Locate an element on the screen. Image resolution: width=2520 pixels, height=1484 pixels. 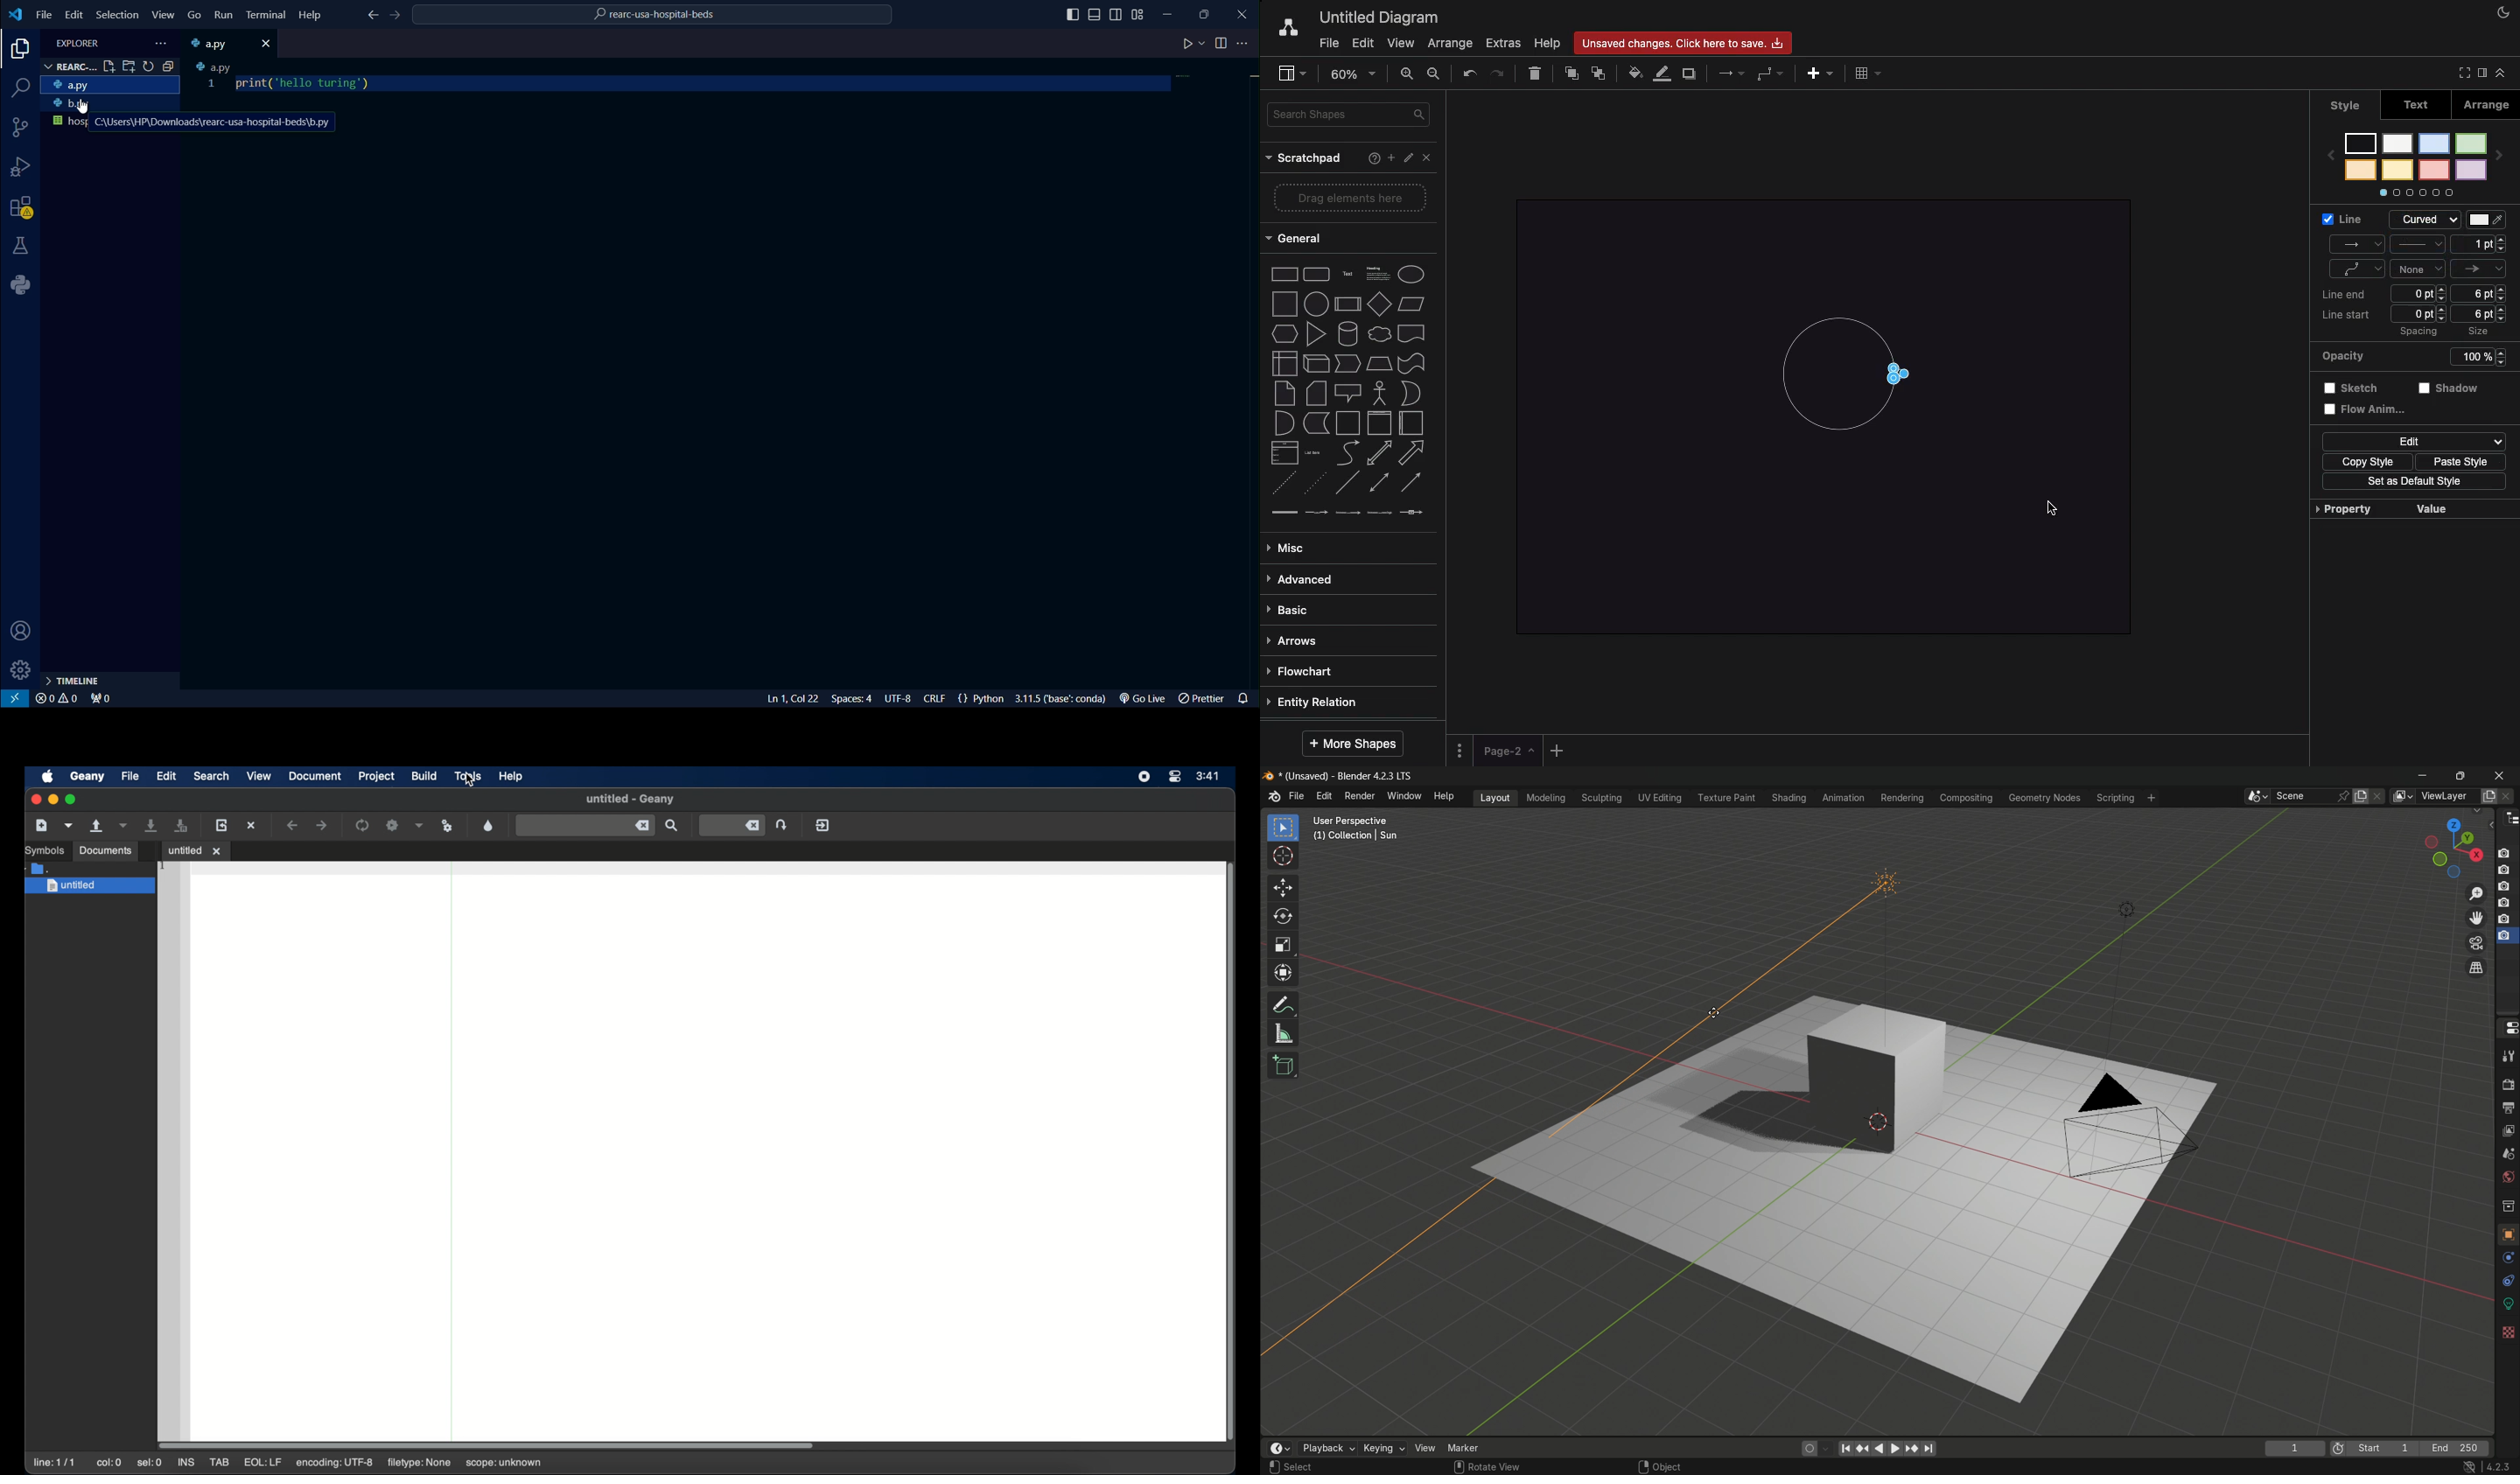
symbols is located at coordinates (43, 850).